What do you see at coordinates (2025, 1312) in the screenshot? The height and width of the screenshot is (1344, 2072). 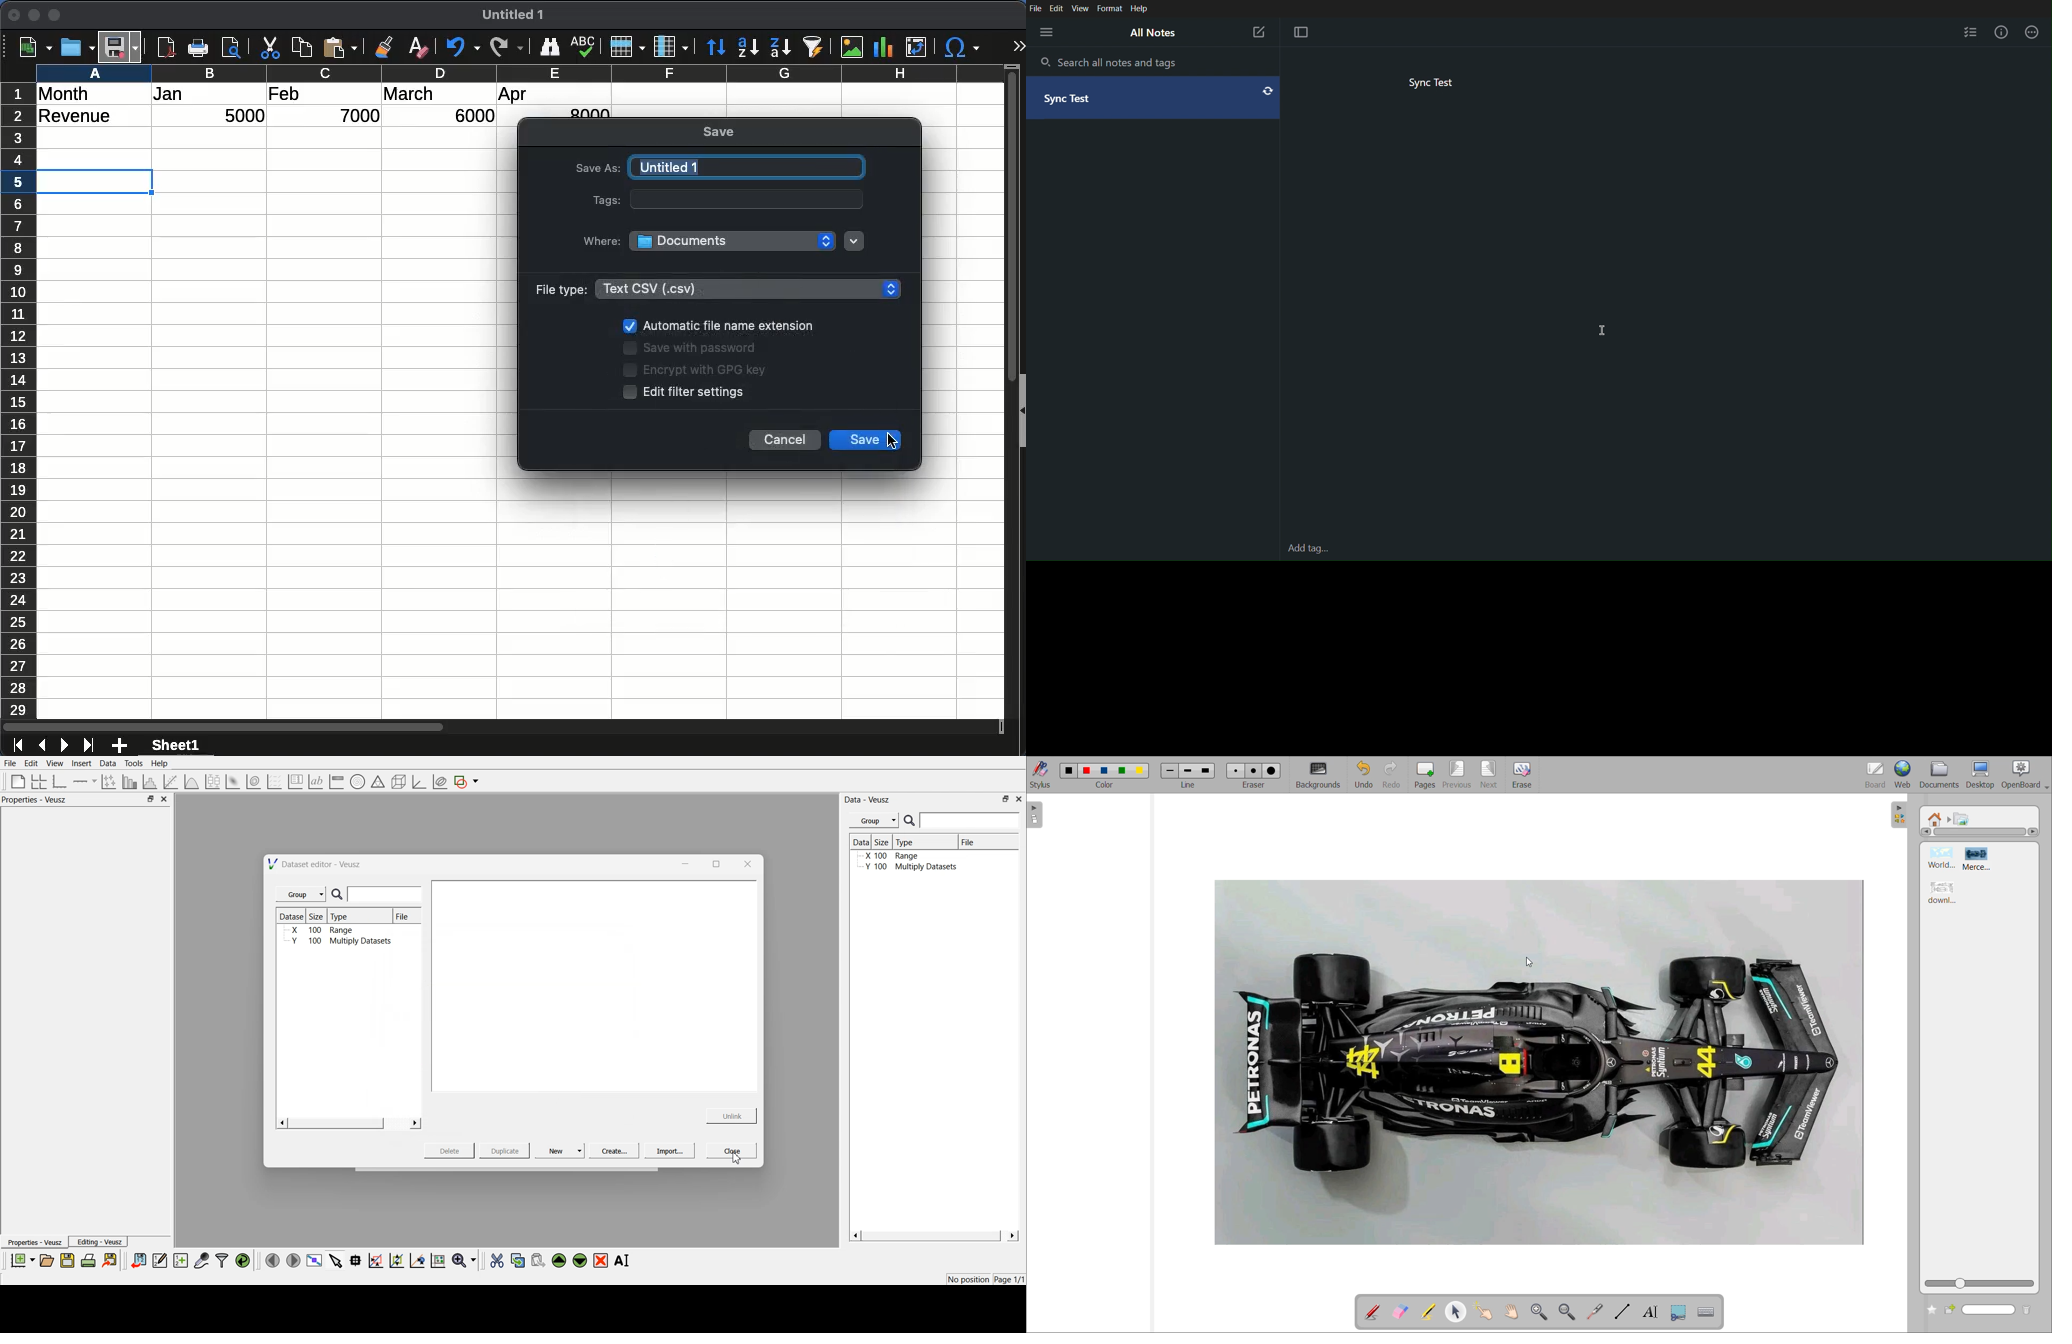 I see `delete` at bounding box center [2025, 1312].